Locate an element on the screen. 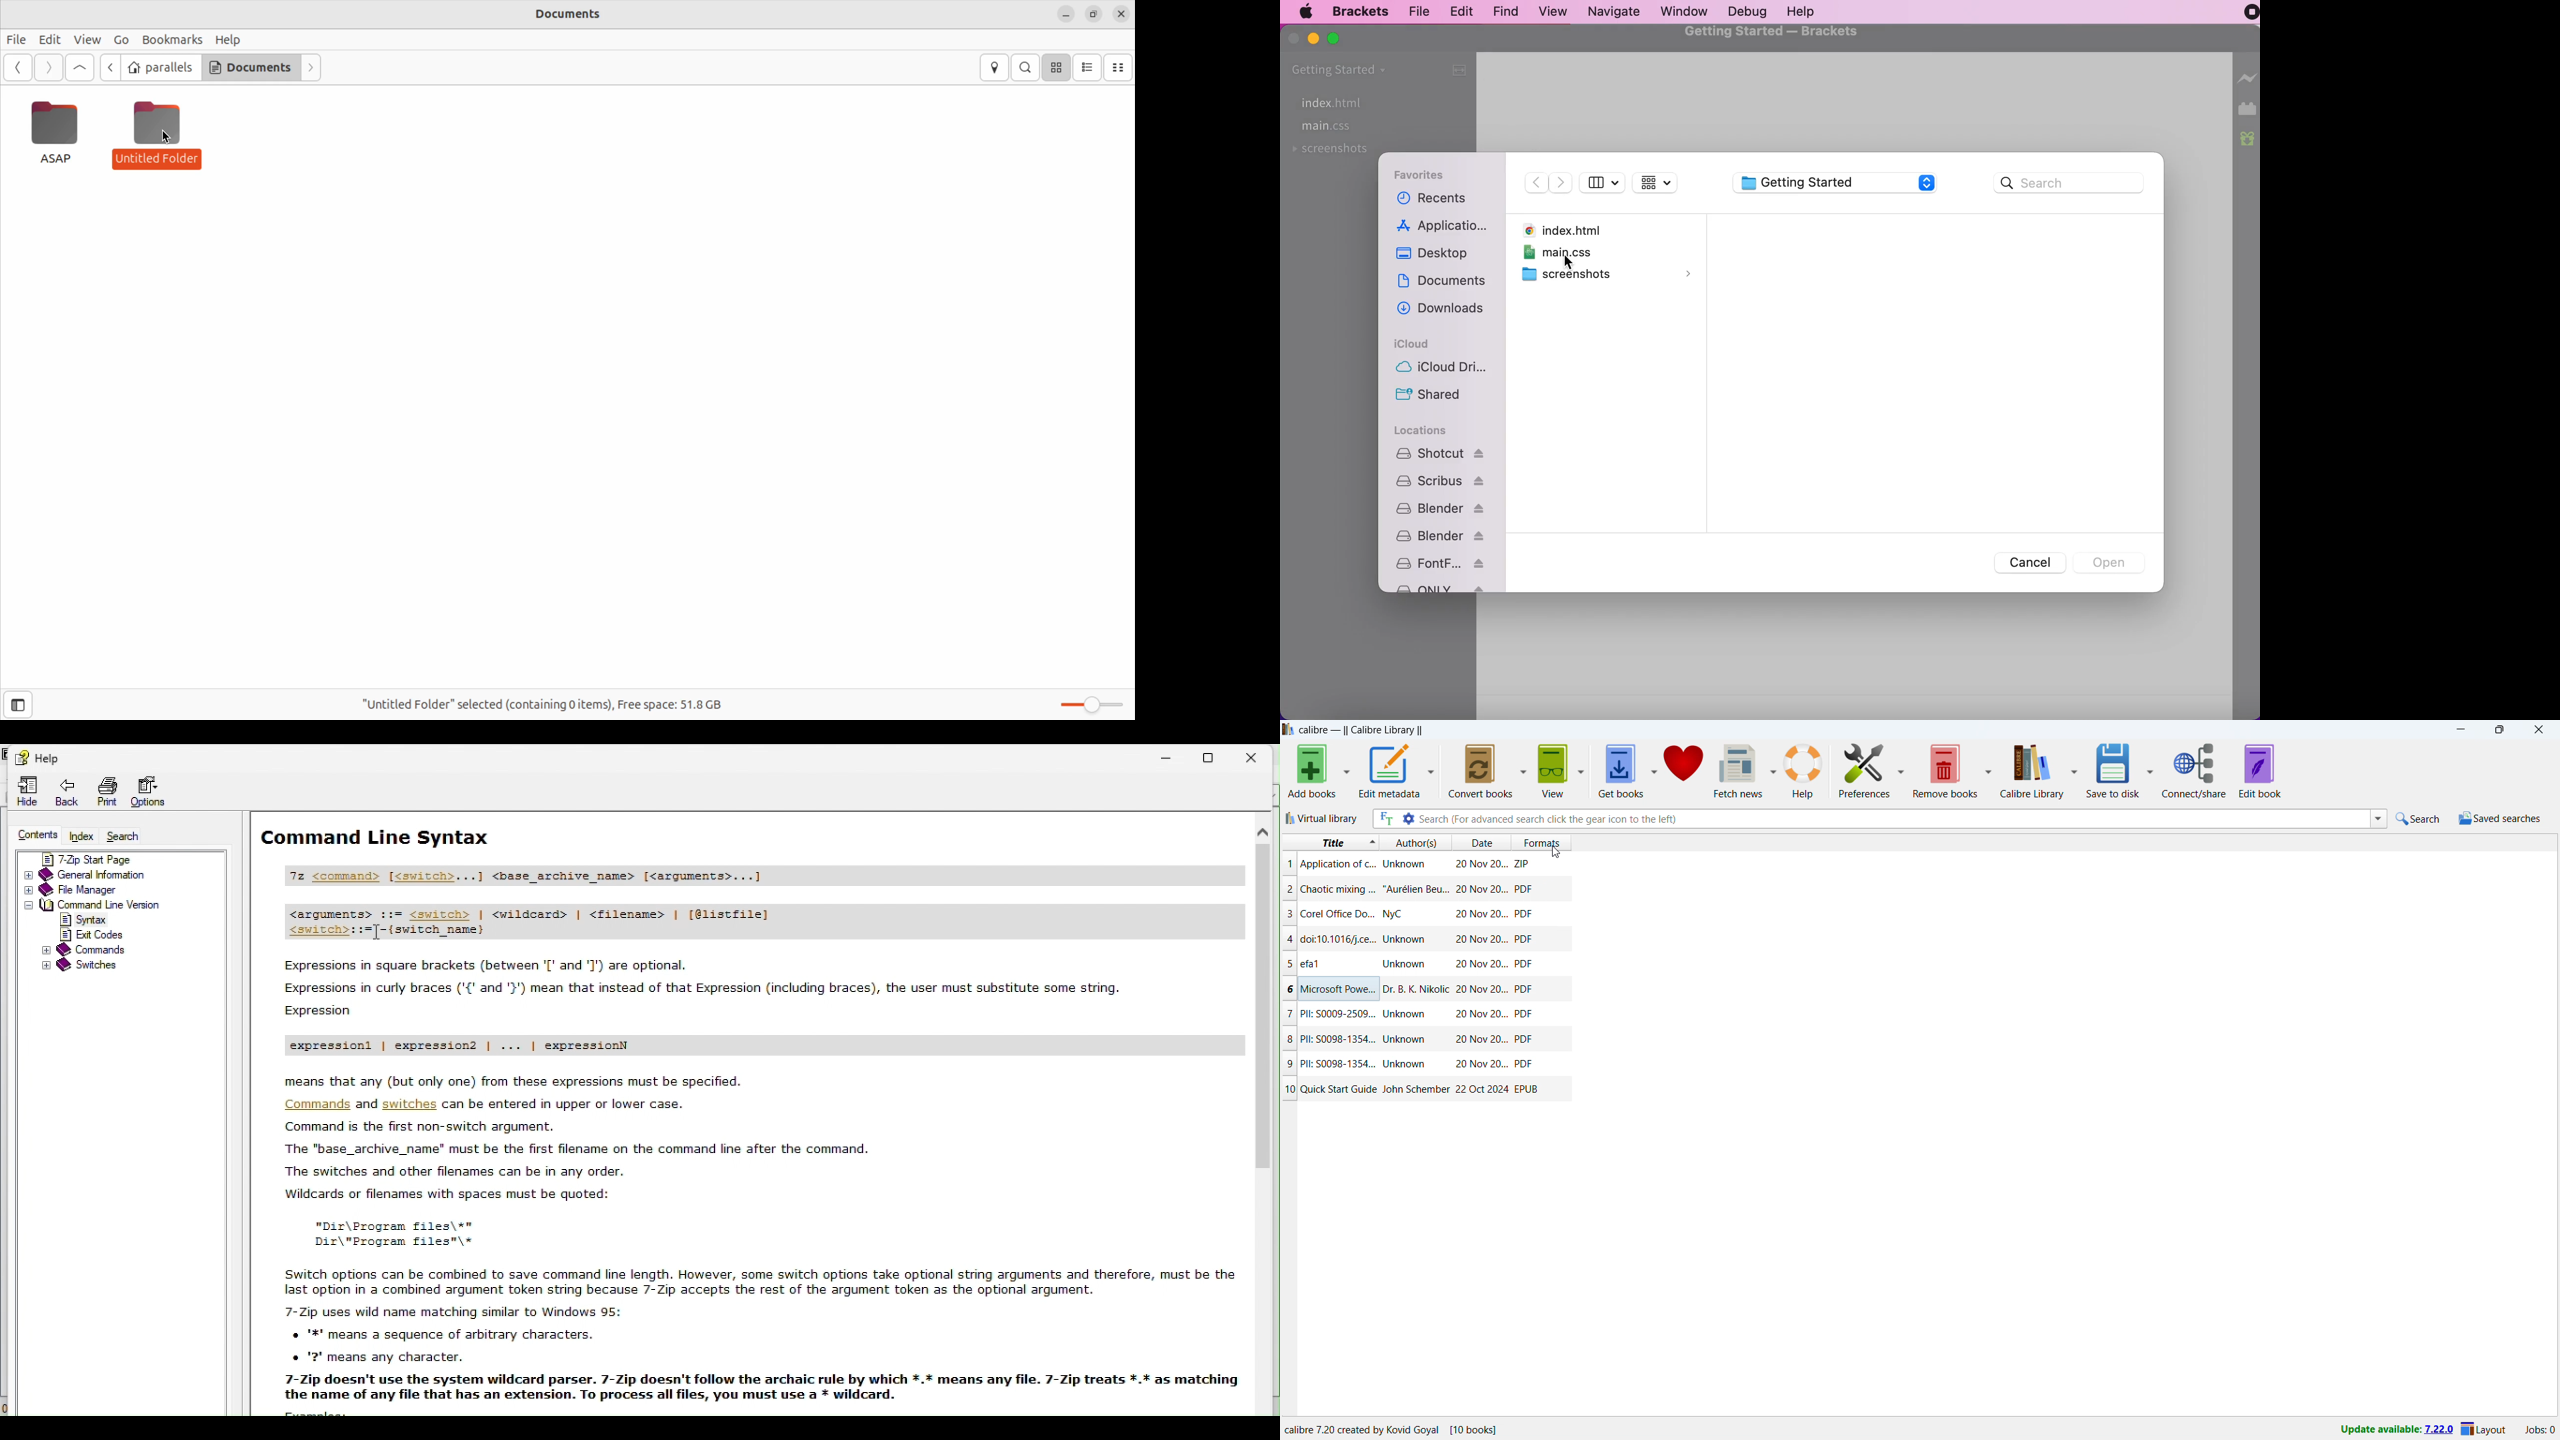 The height and width of the screenshot is (1456, 2576). minimize  is located at coordinates (1169, 756).